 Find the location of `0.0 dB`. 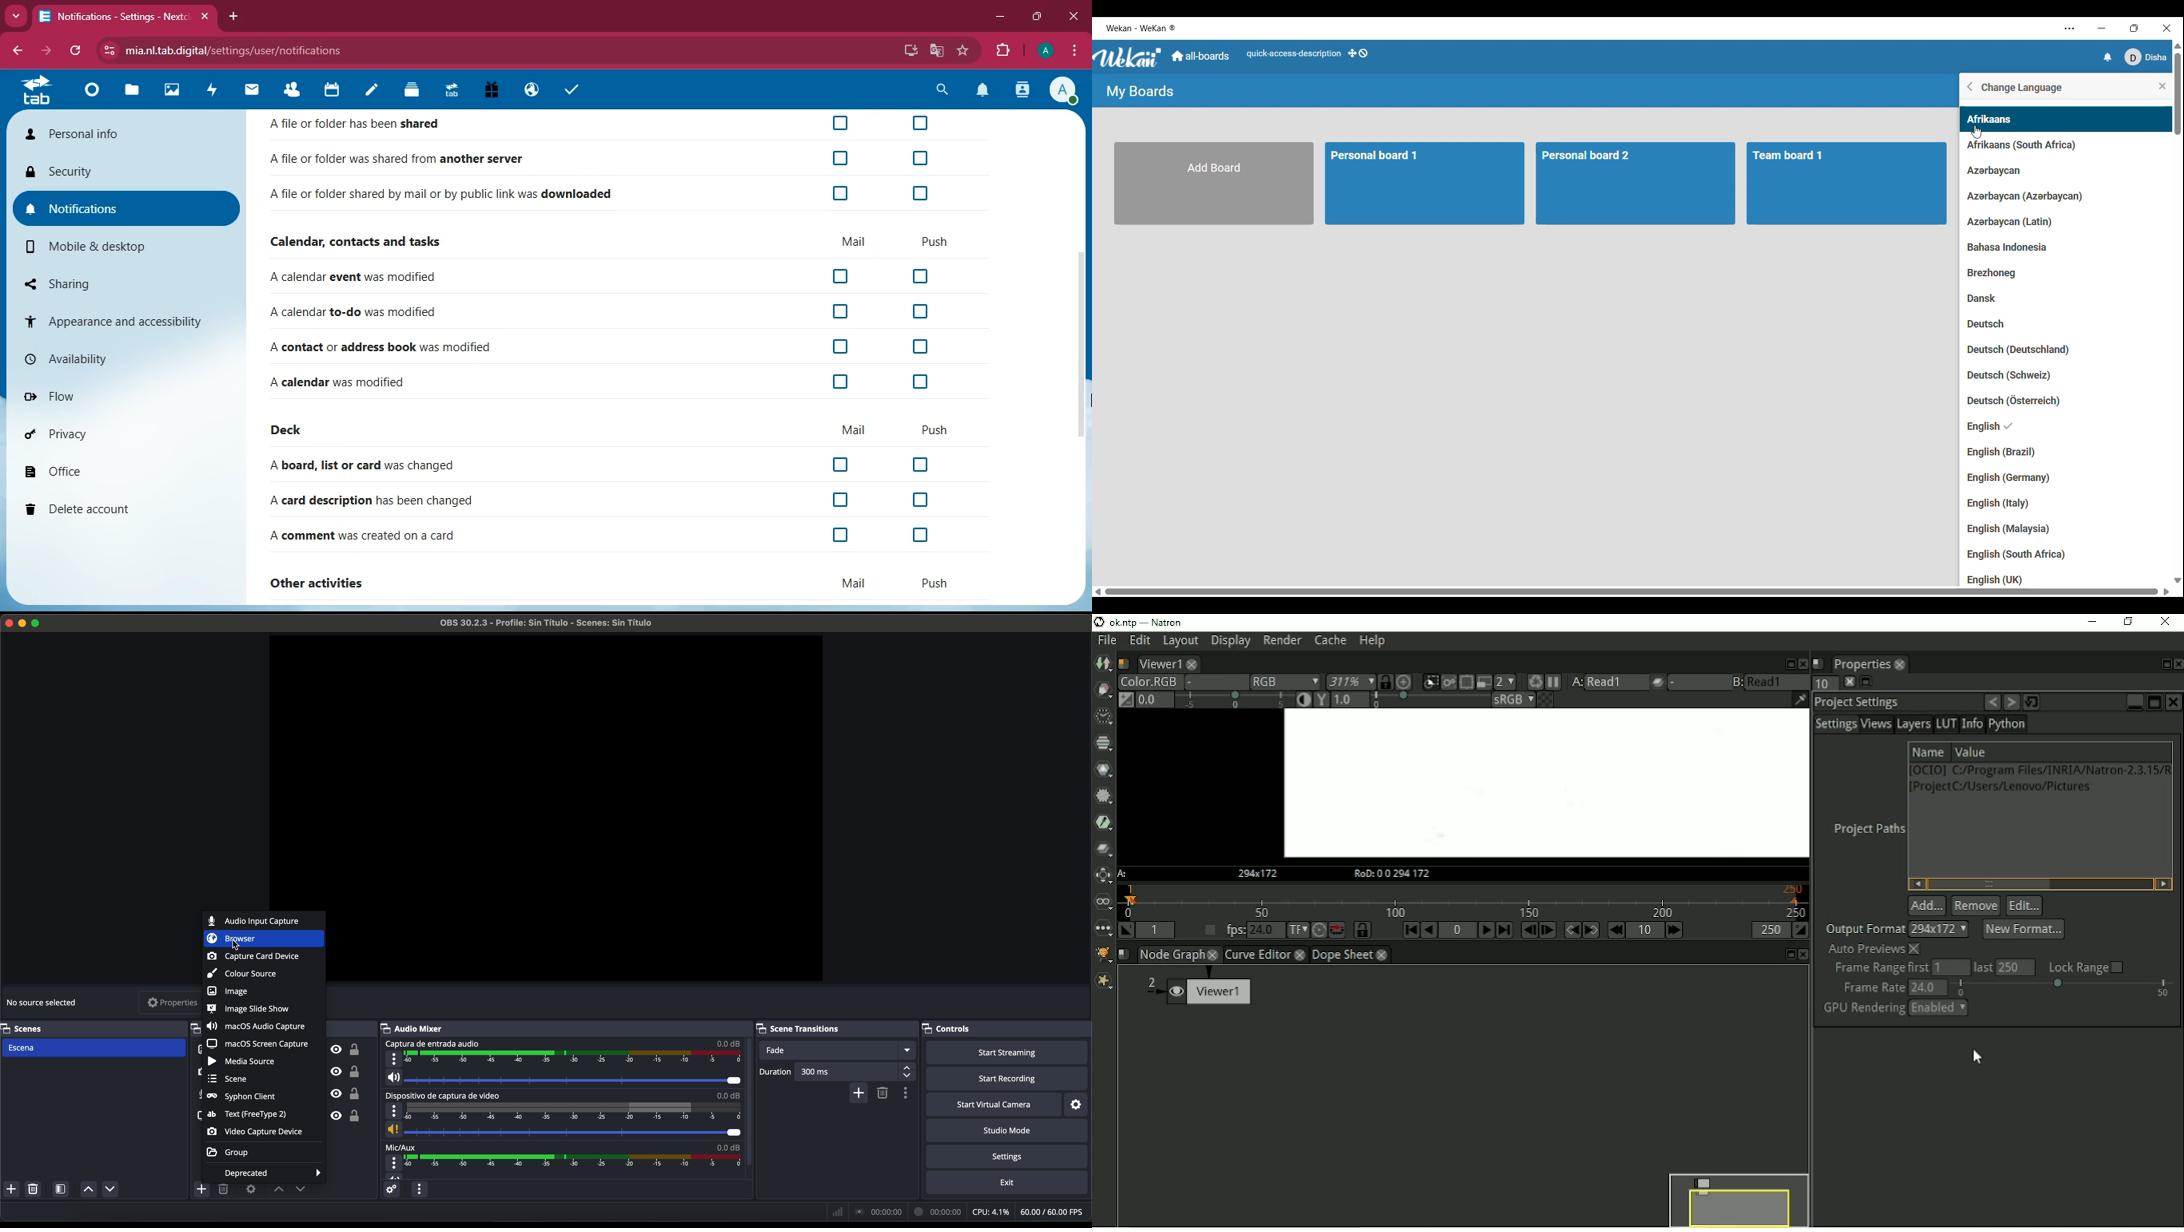

0.0 dB is located at coordinates (729, 1044).